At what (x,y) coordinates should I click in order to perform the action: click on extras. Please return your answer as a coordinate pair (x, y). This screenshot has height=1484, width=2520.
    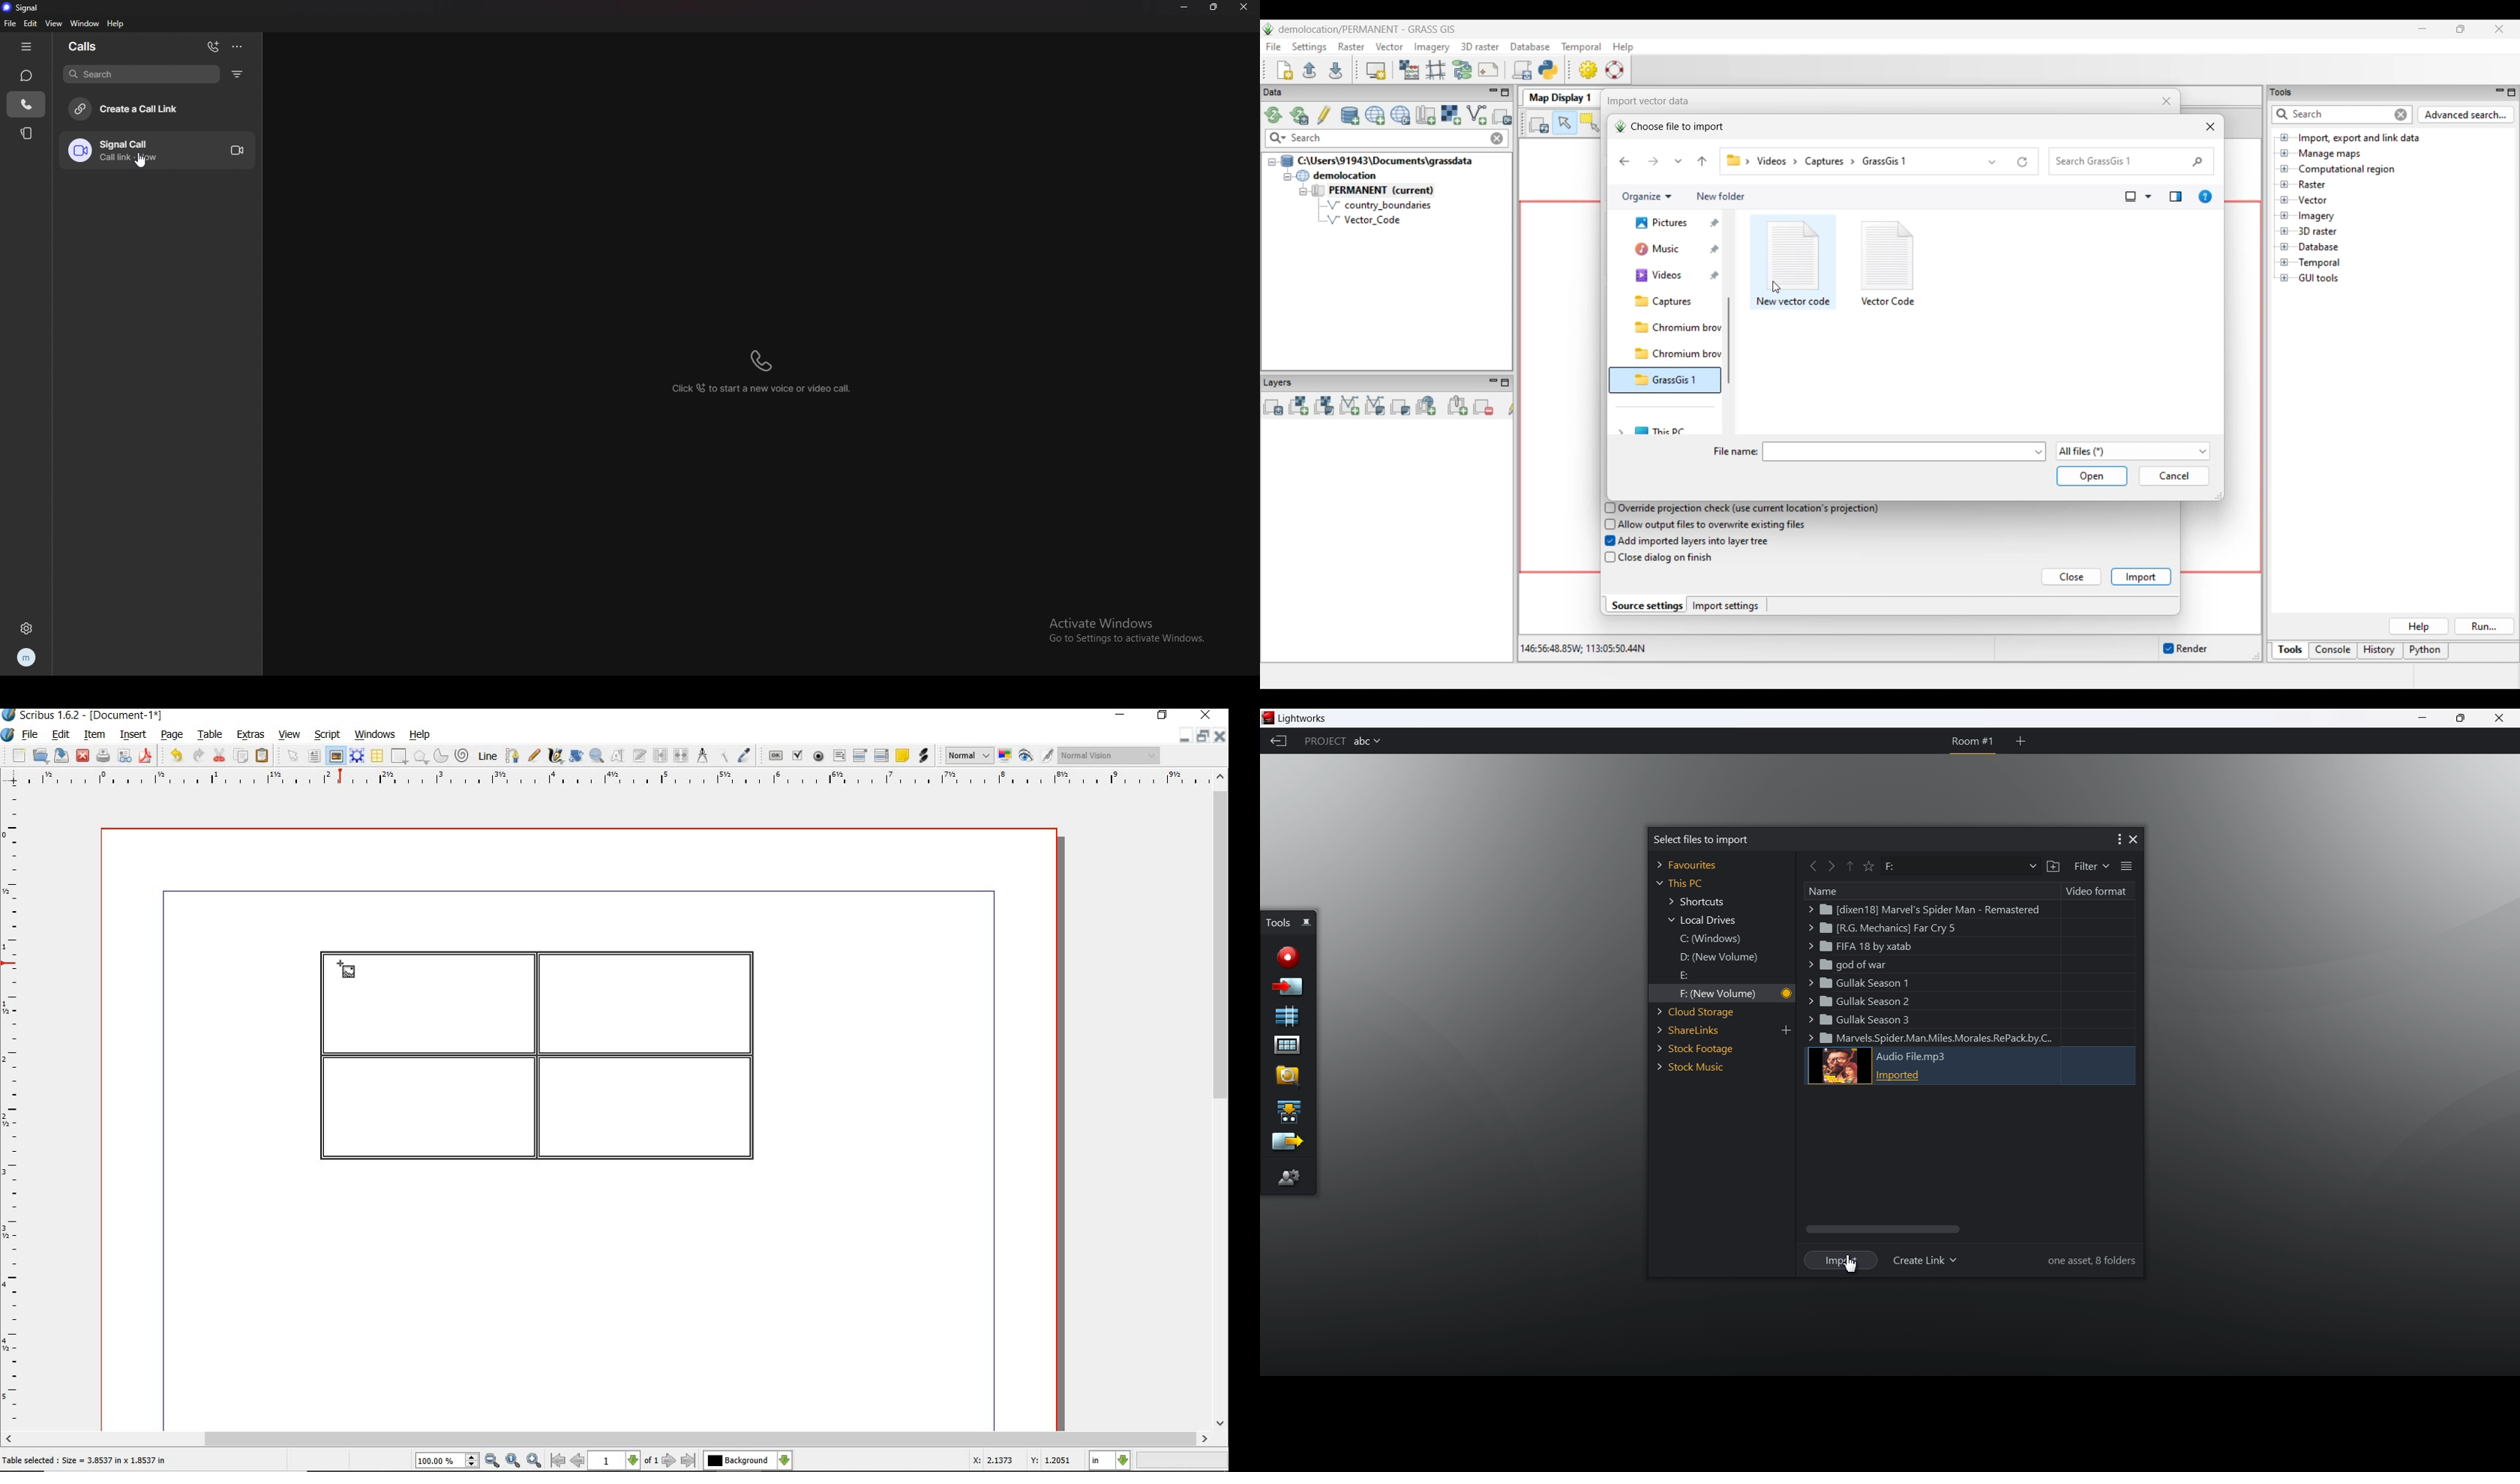
    Looking at the image, I should click on (251, 735).